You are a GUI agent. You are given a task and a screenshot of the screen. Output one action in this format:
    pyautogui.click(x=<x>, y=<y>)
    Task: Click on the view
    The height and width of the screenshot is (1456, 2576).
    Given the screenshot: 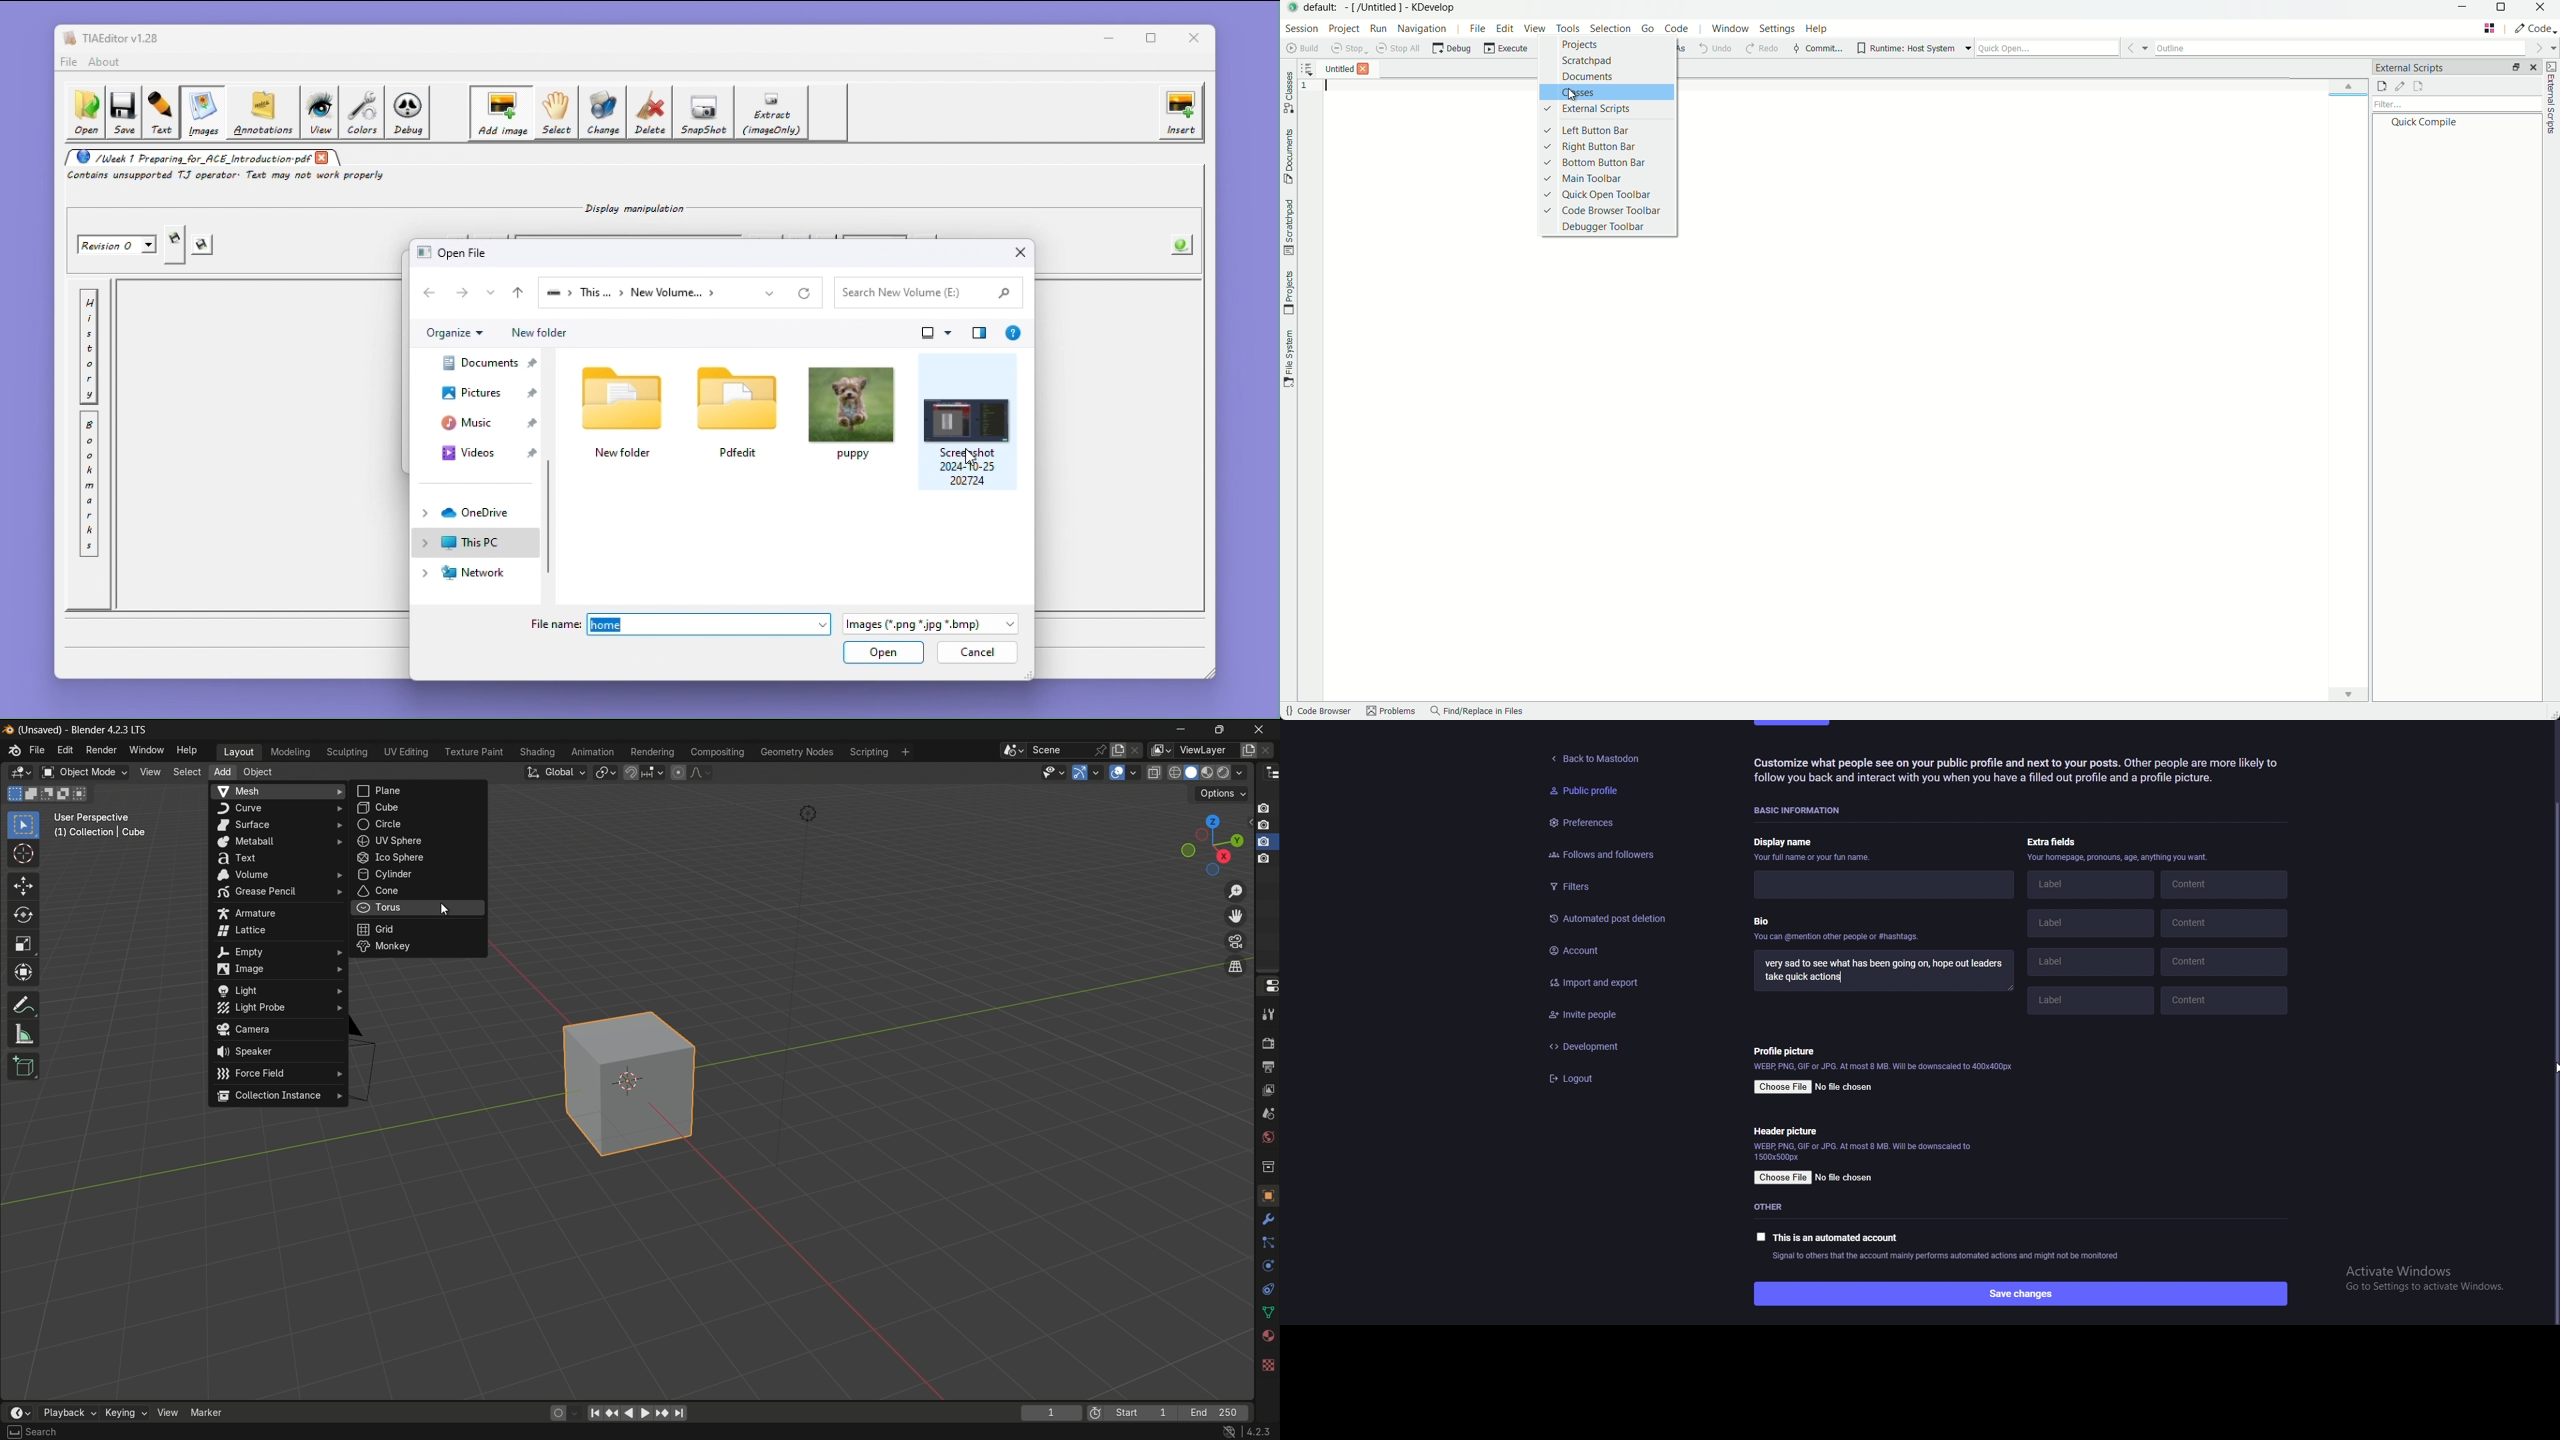 What is the action you would take?
    pyautogui.click(x=167, y=1413)
    